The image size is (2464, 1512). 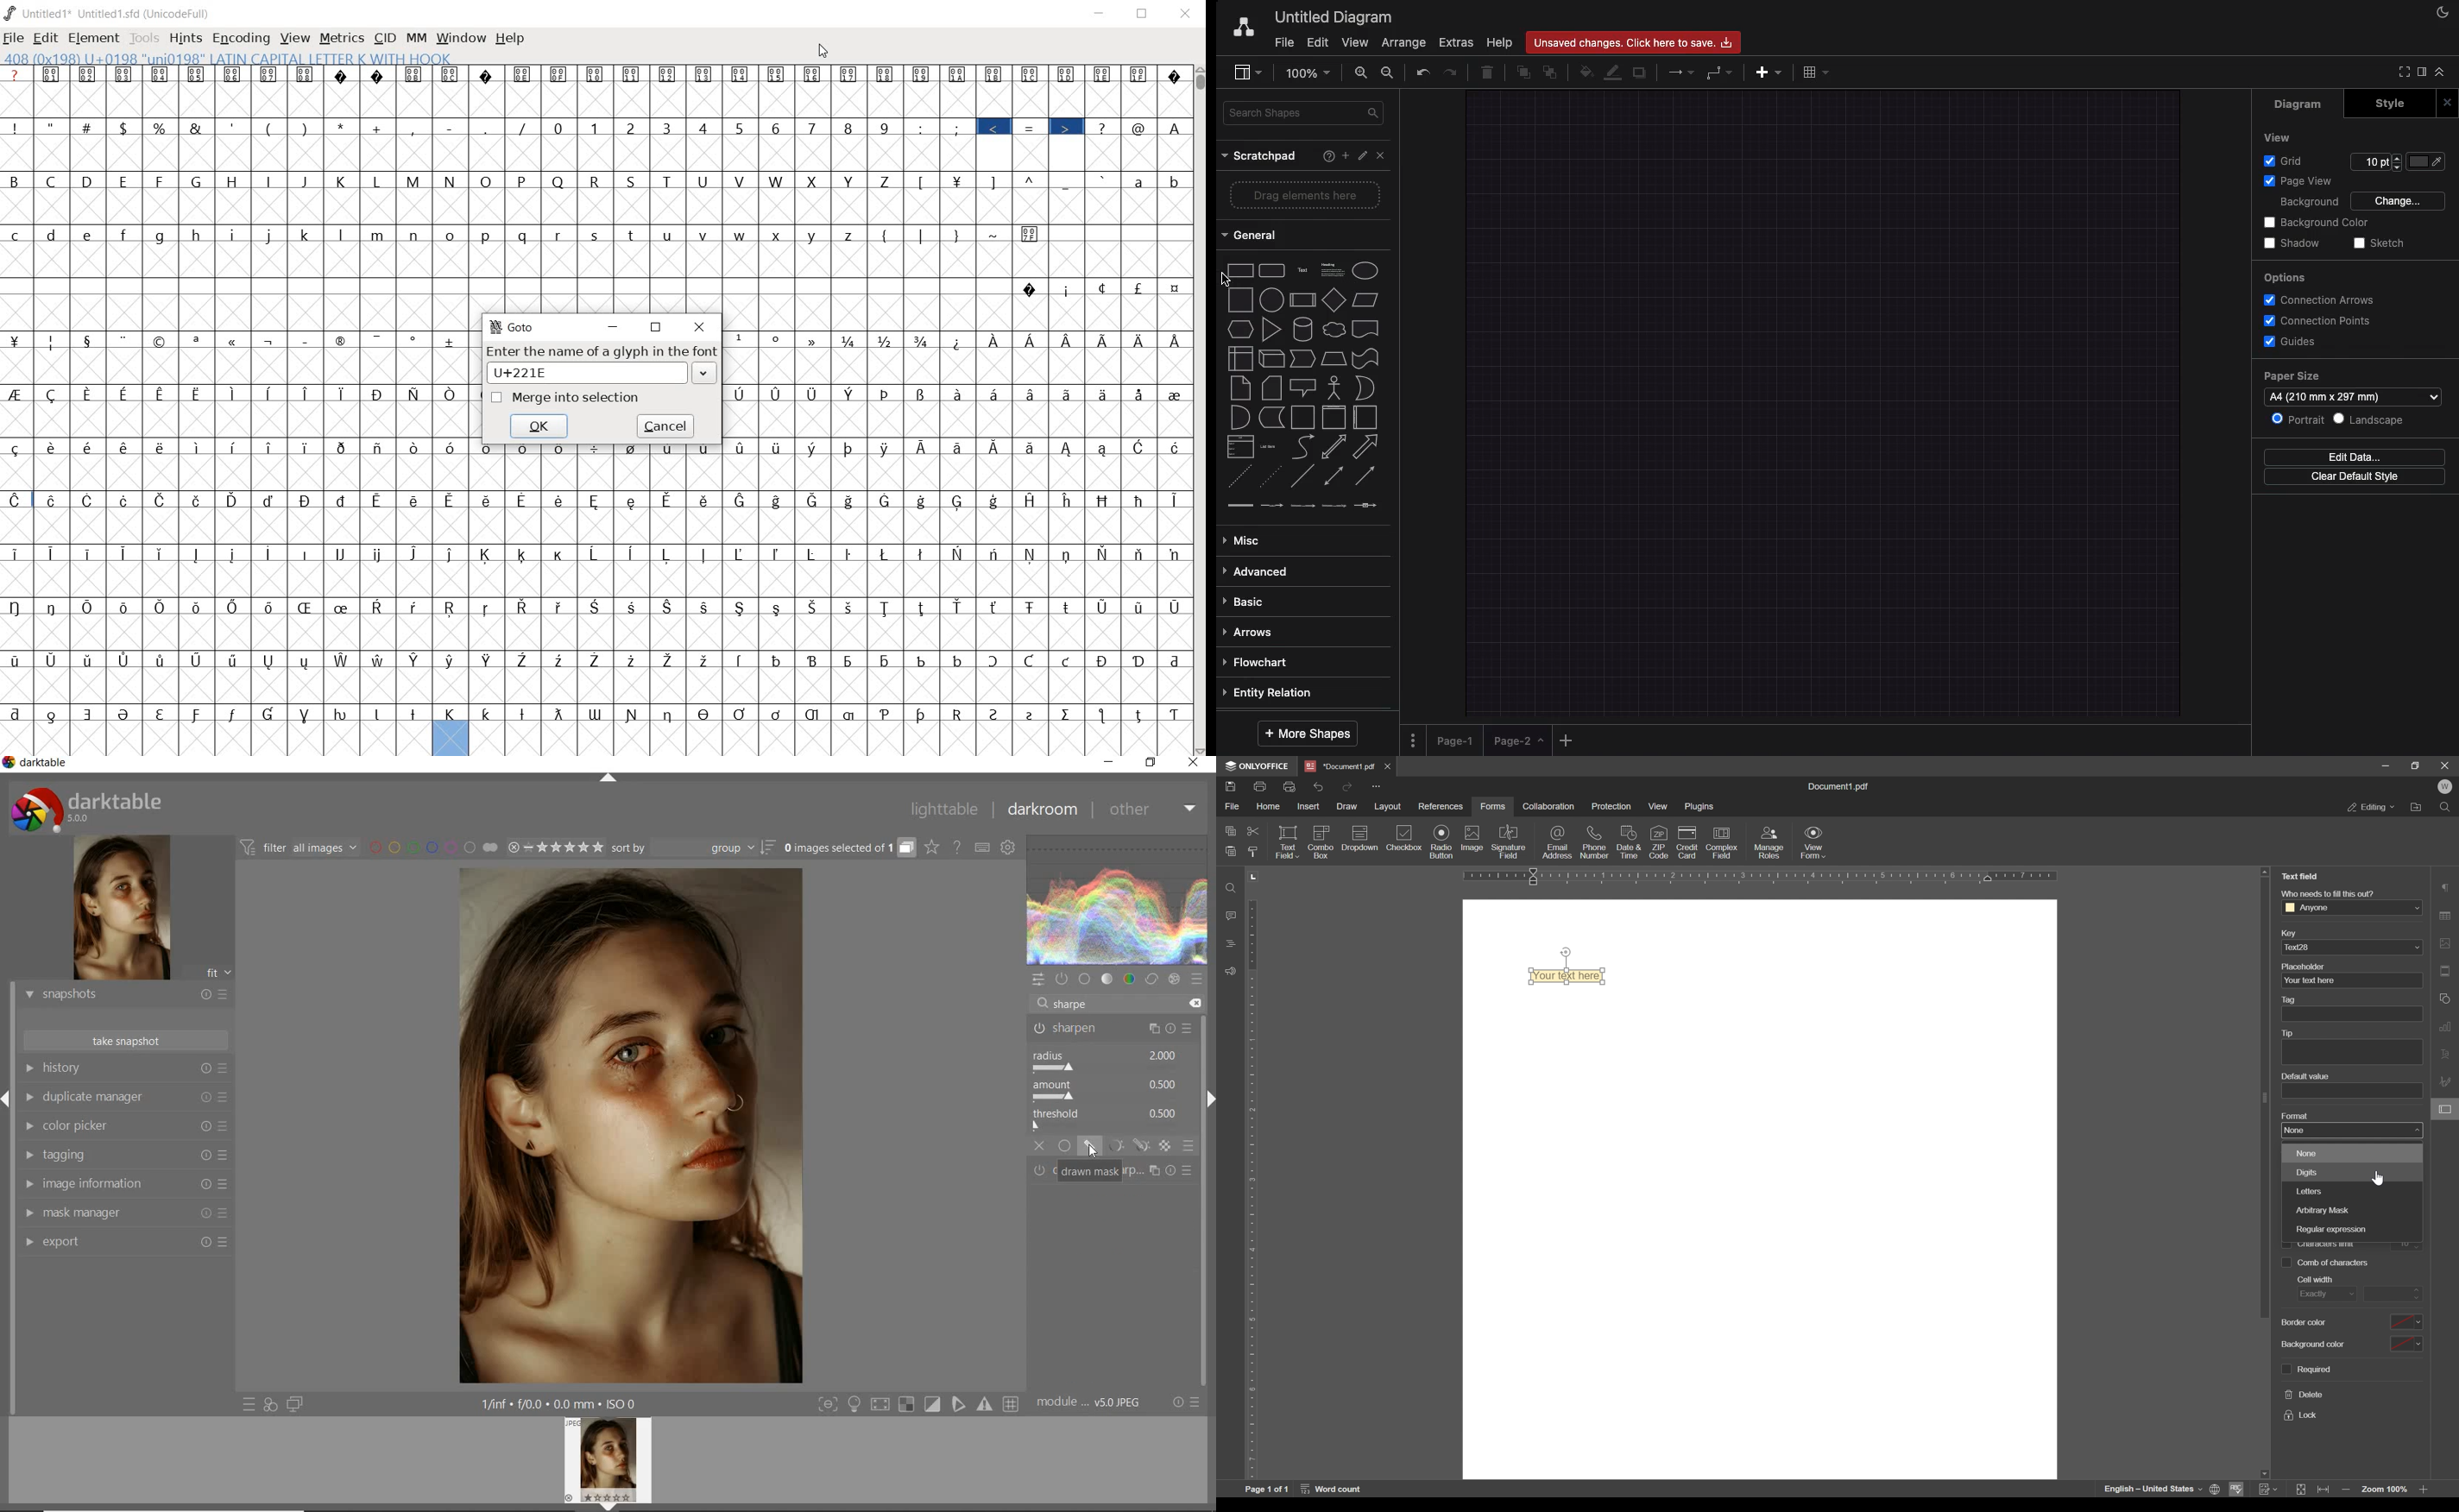 What do you see at coordinates (1250, 832) in the screenshot?
I see `cut` at bounding box center [1250, 832].